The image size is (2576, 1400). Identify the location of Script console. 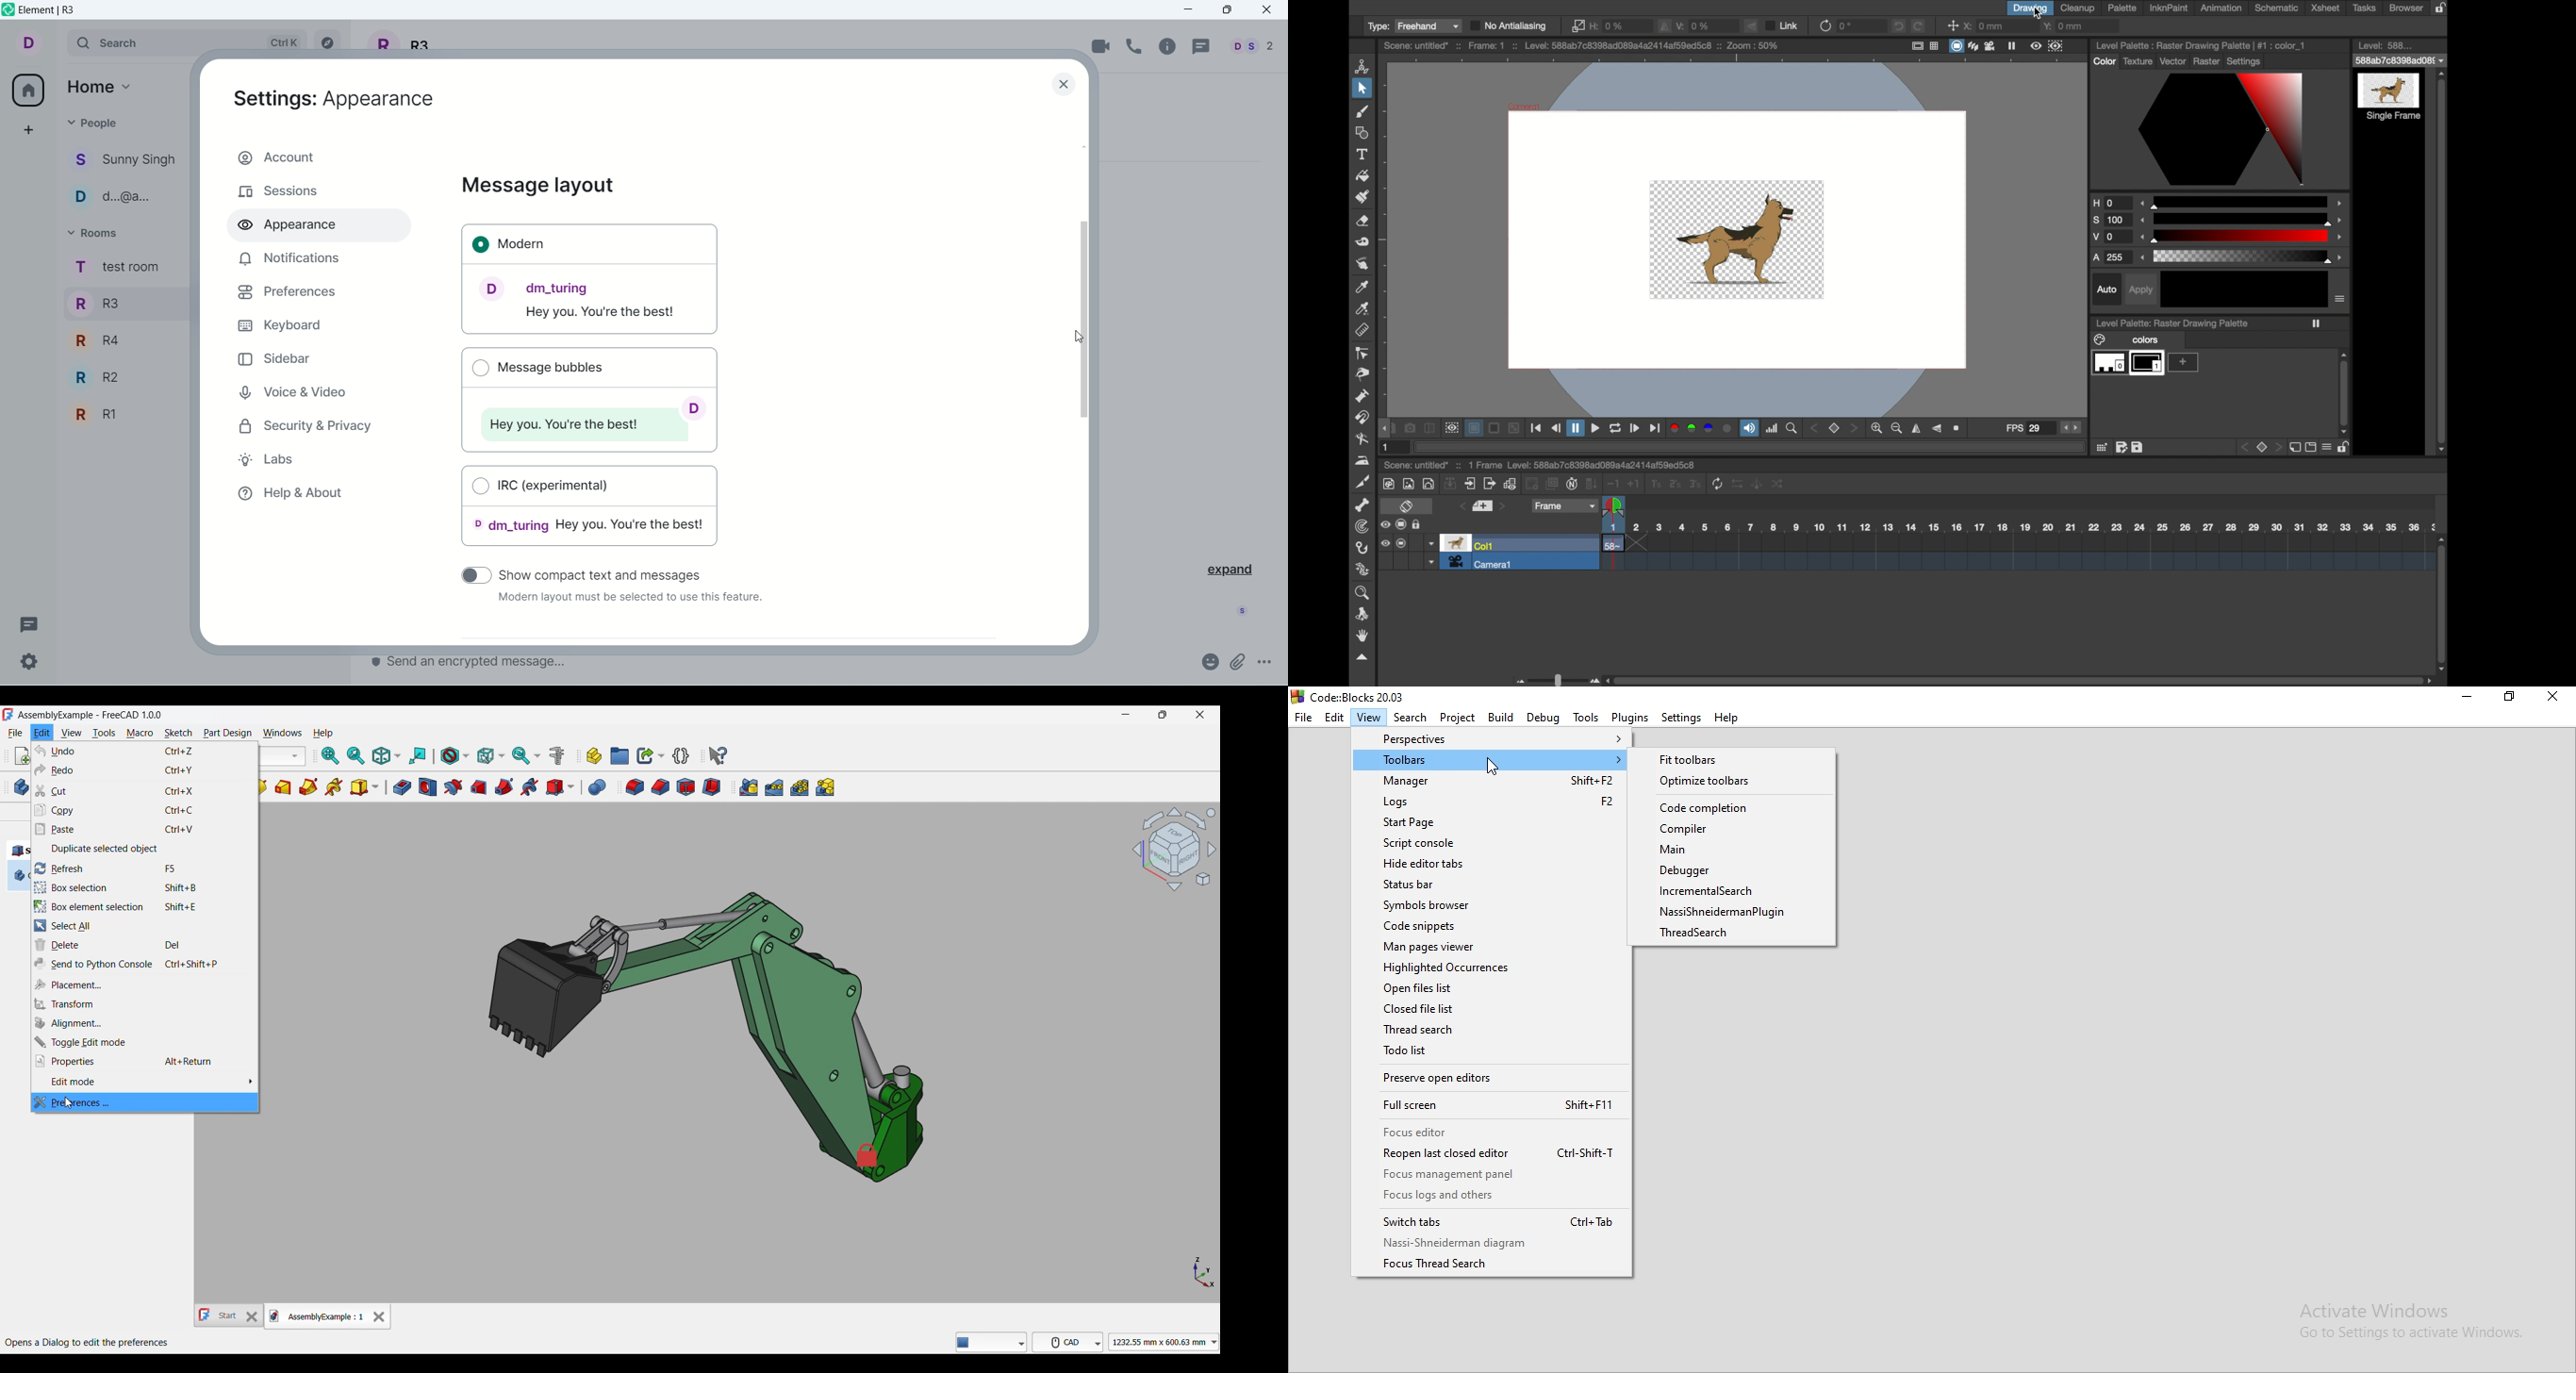
(1491, 844).